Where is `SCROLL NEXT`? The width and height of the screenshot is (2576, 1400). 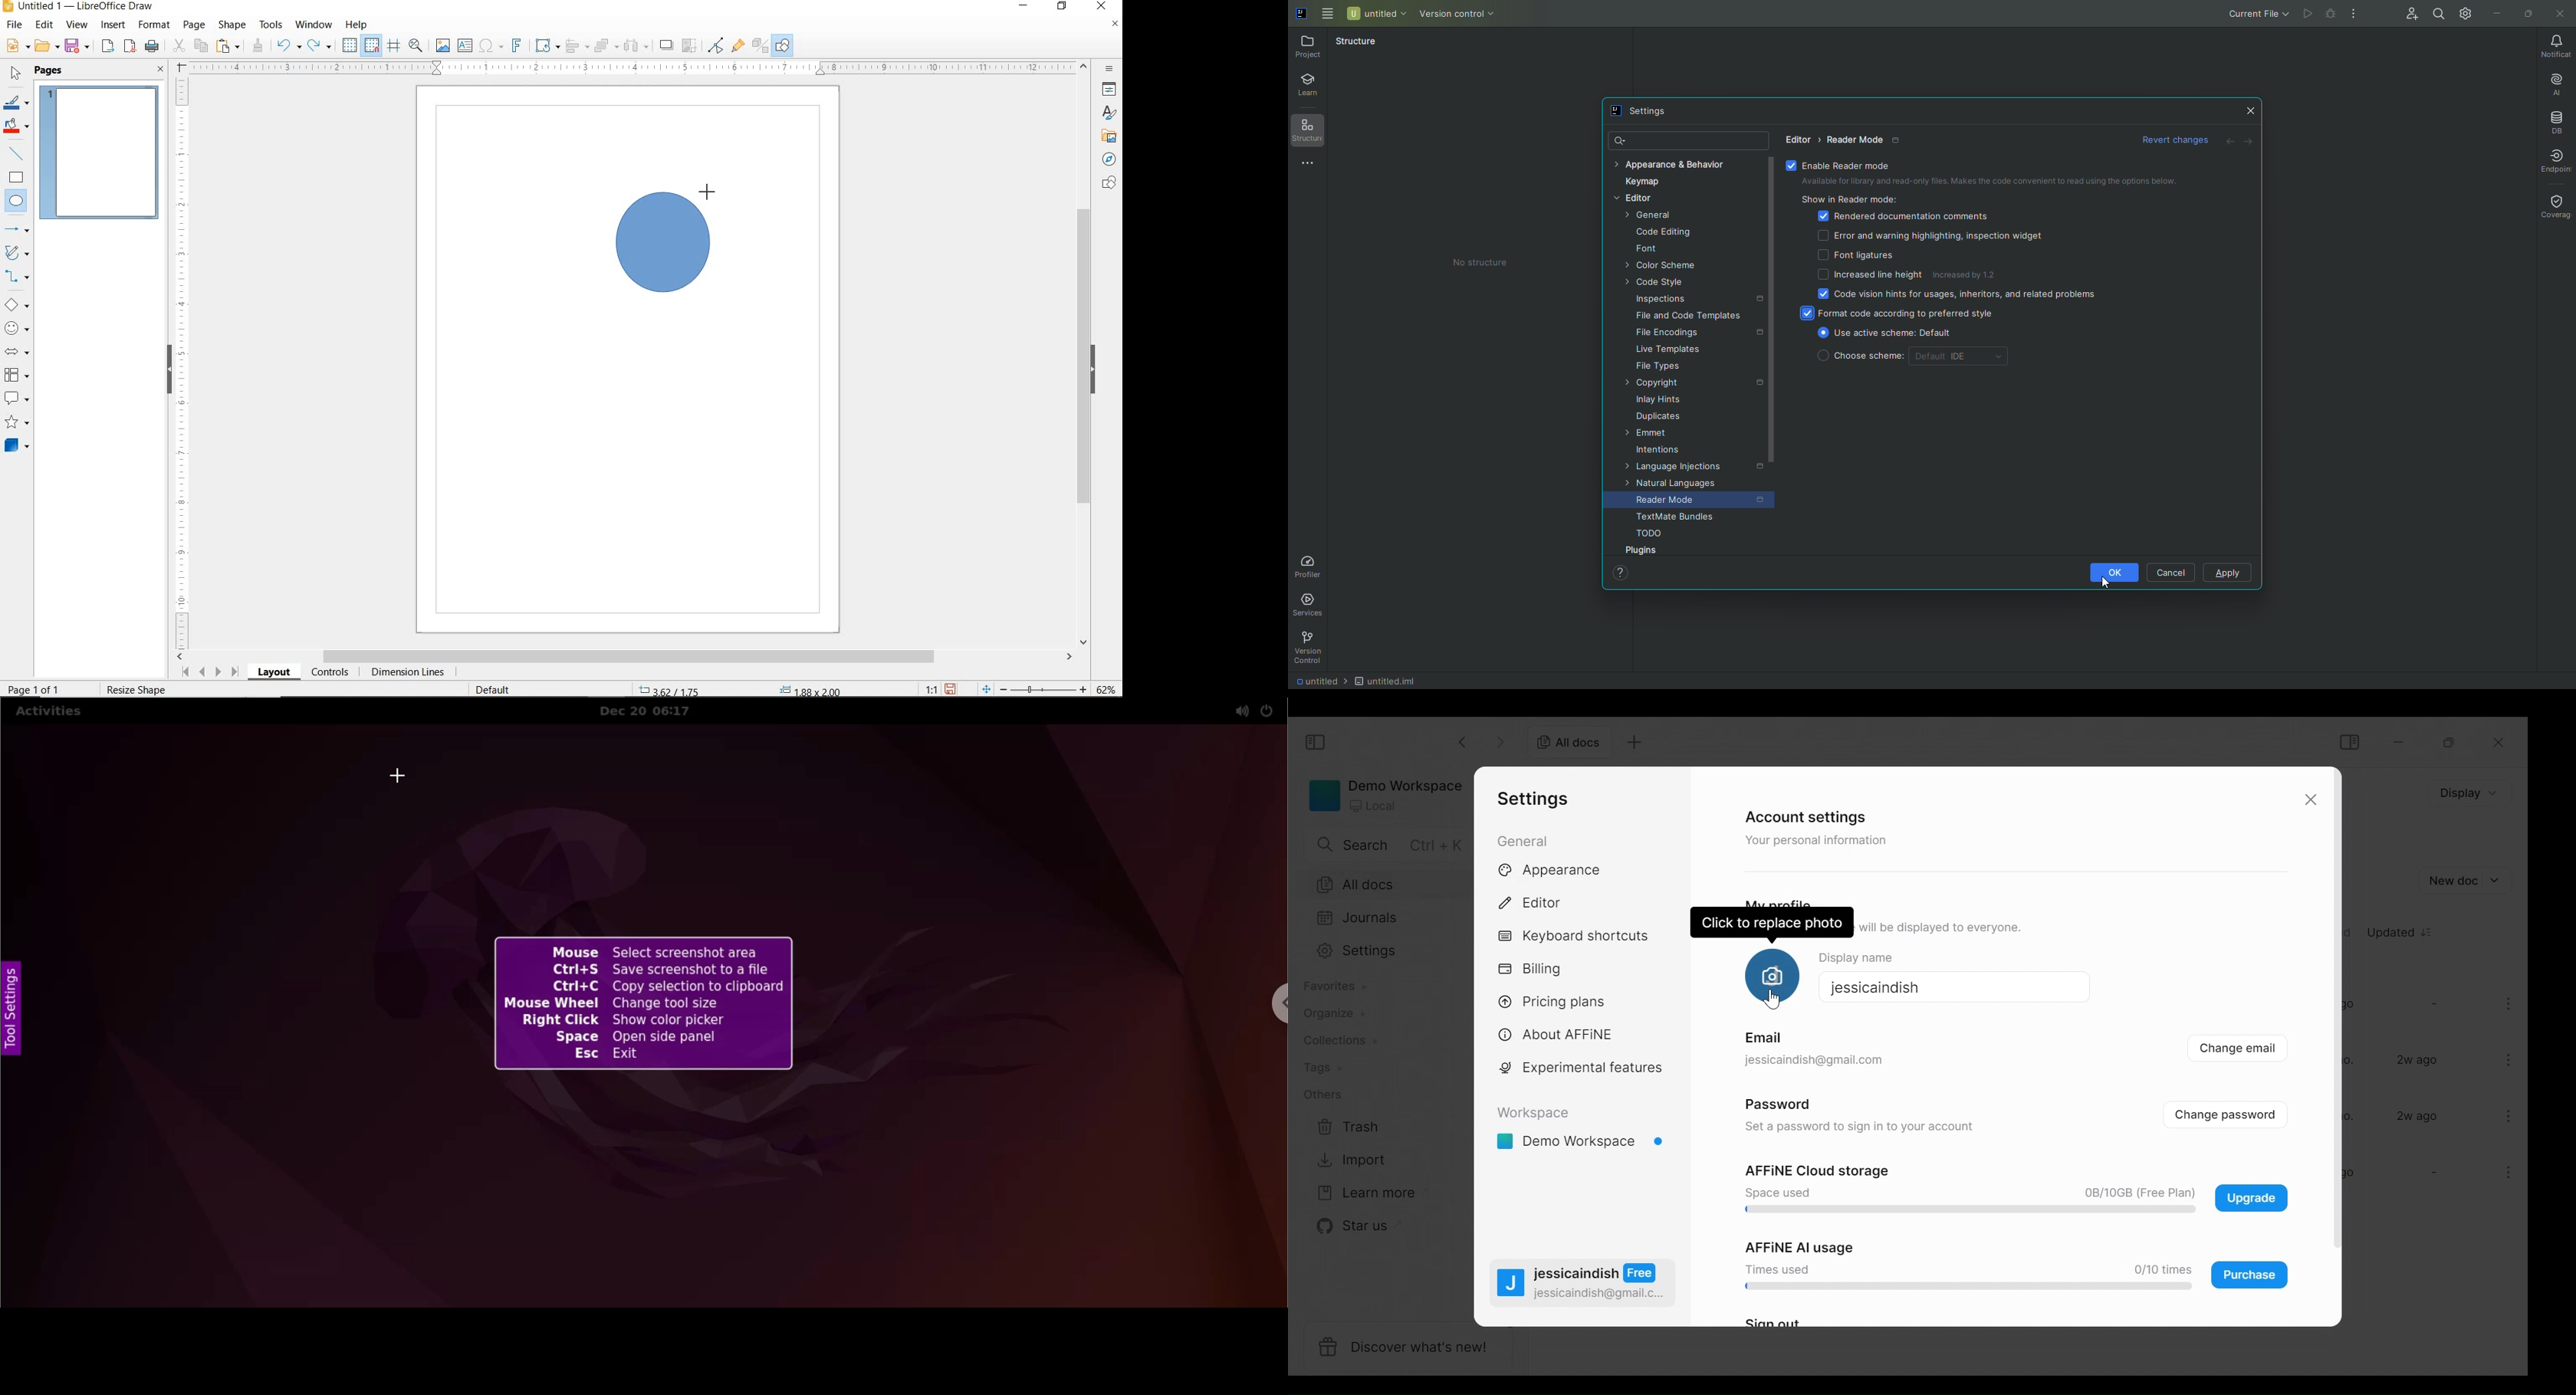
SCROLL NEXT is located at coordinates (208, 671).